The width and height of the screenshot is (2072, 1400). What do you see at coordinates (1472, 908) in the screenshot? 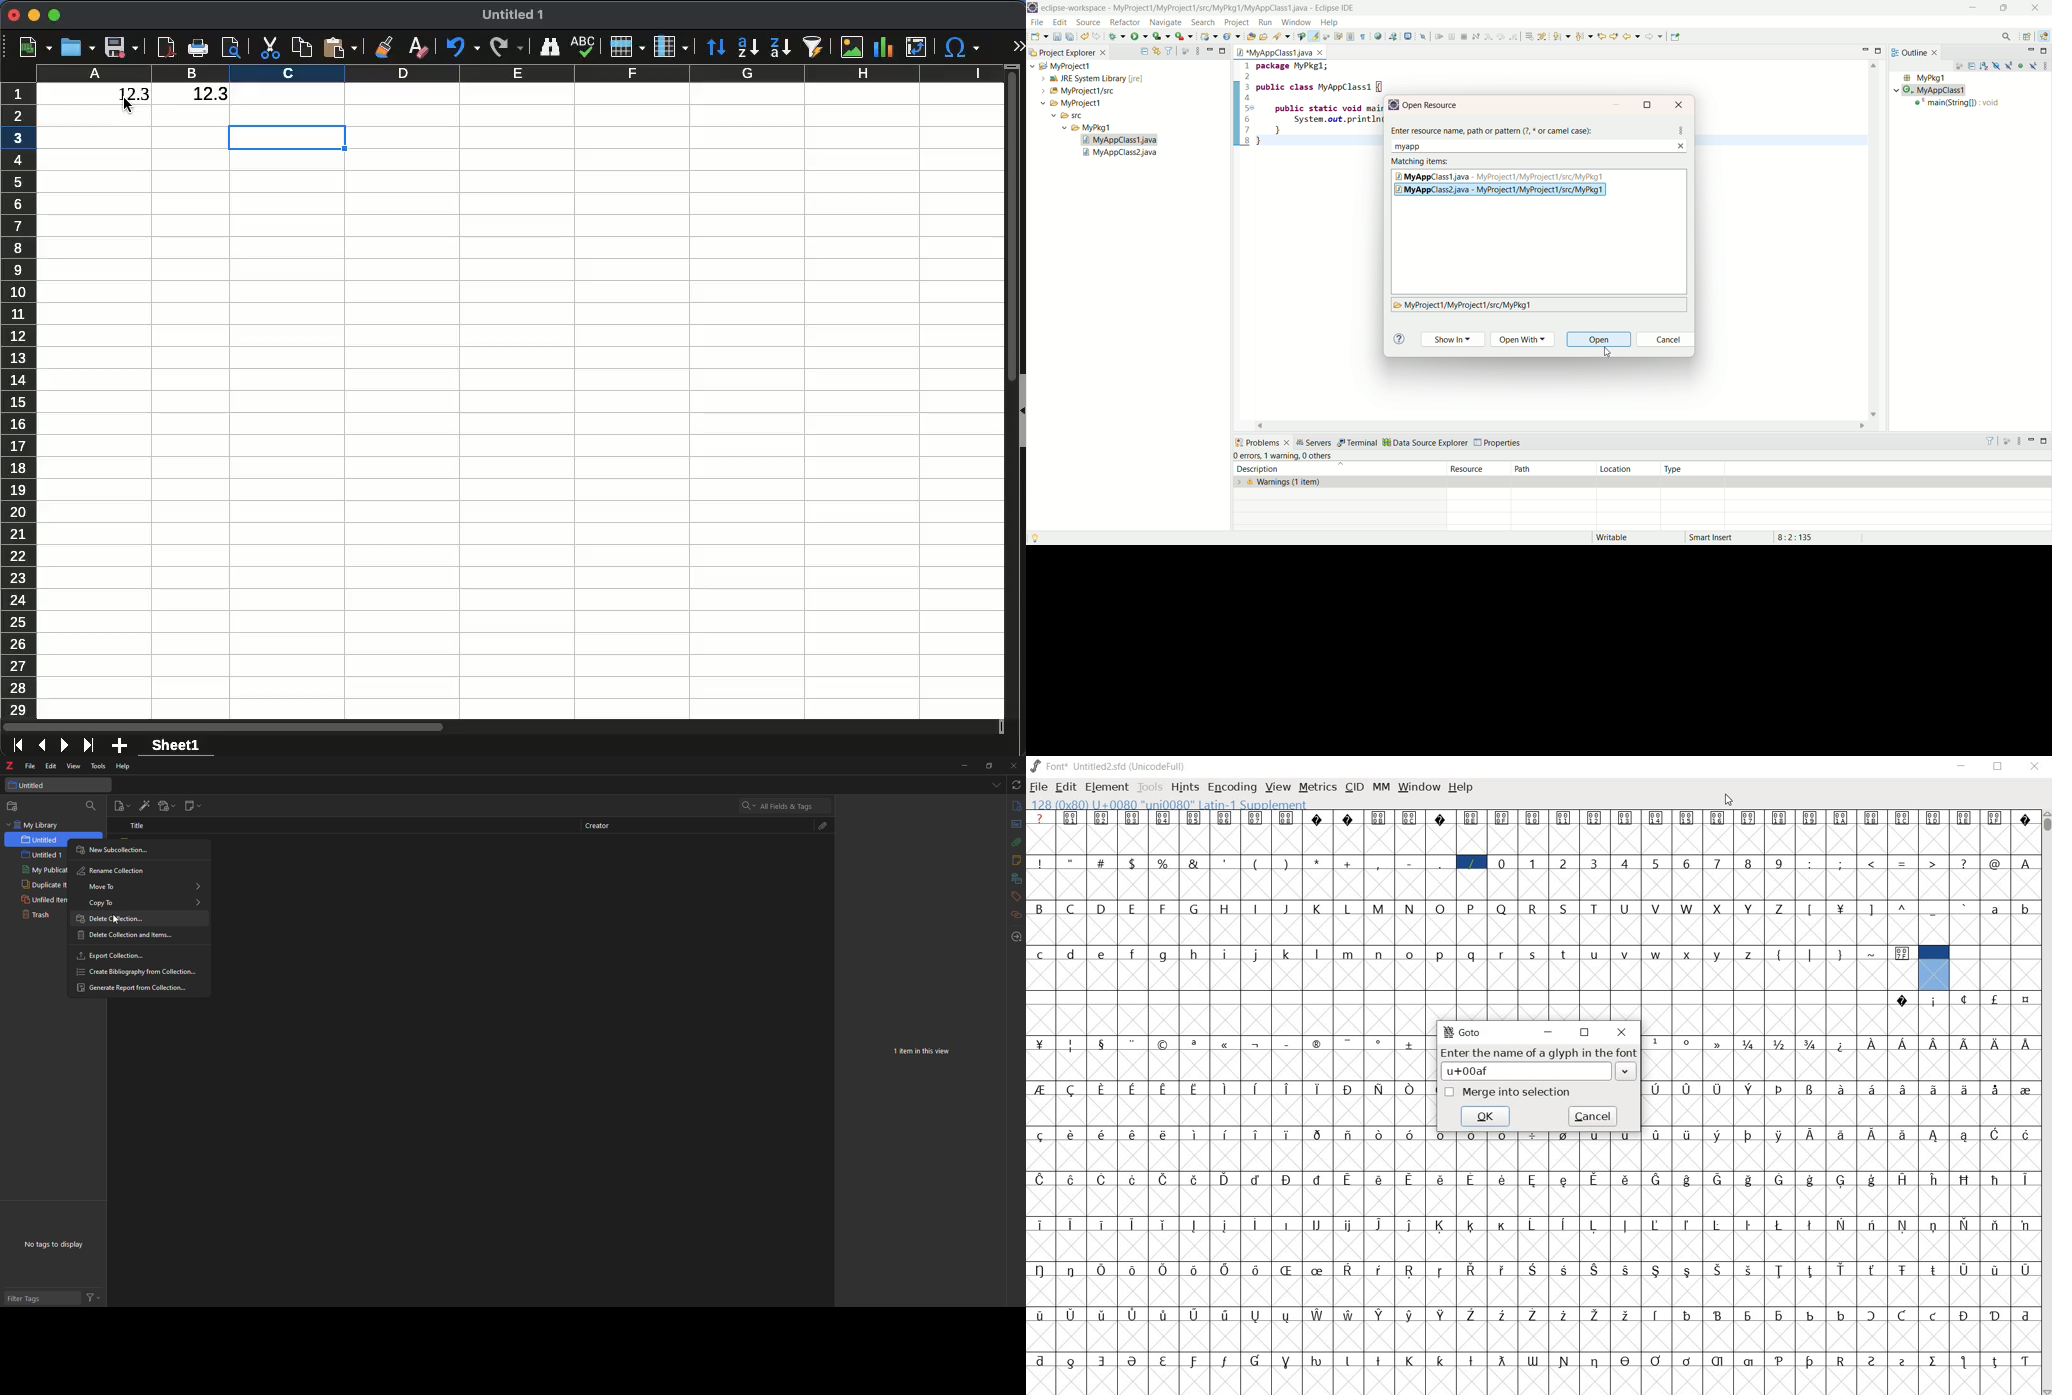
I see `P` at bounding box center [1472, 908].